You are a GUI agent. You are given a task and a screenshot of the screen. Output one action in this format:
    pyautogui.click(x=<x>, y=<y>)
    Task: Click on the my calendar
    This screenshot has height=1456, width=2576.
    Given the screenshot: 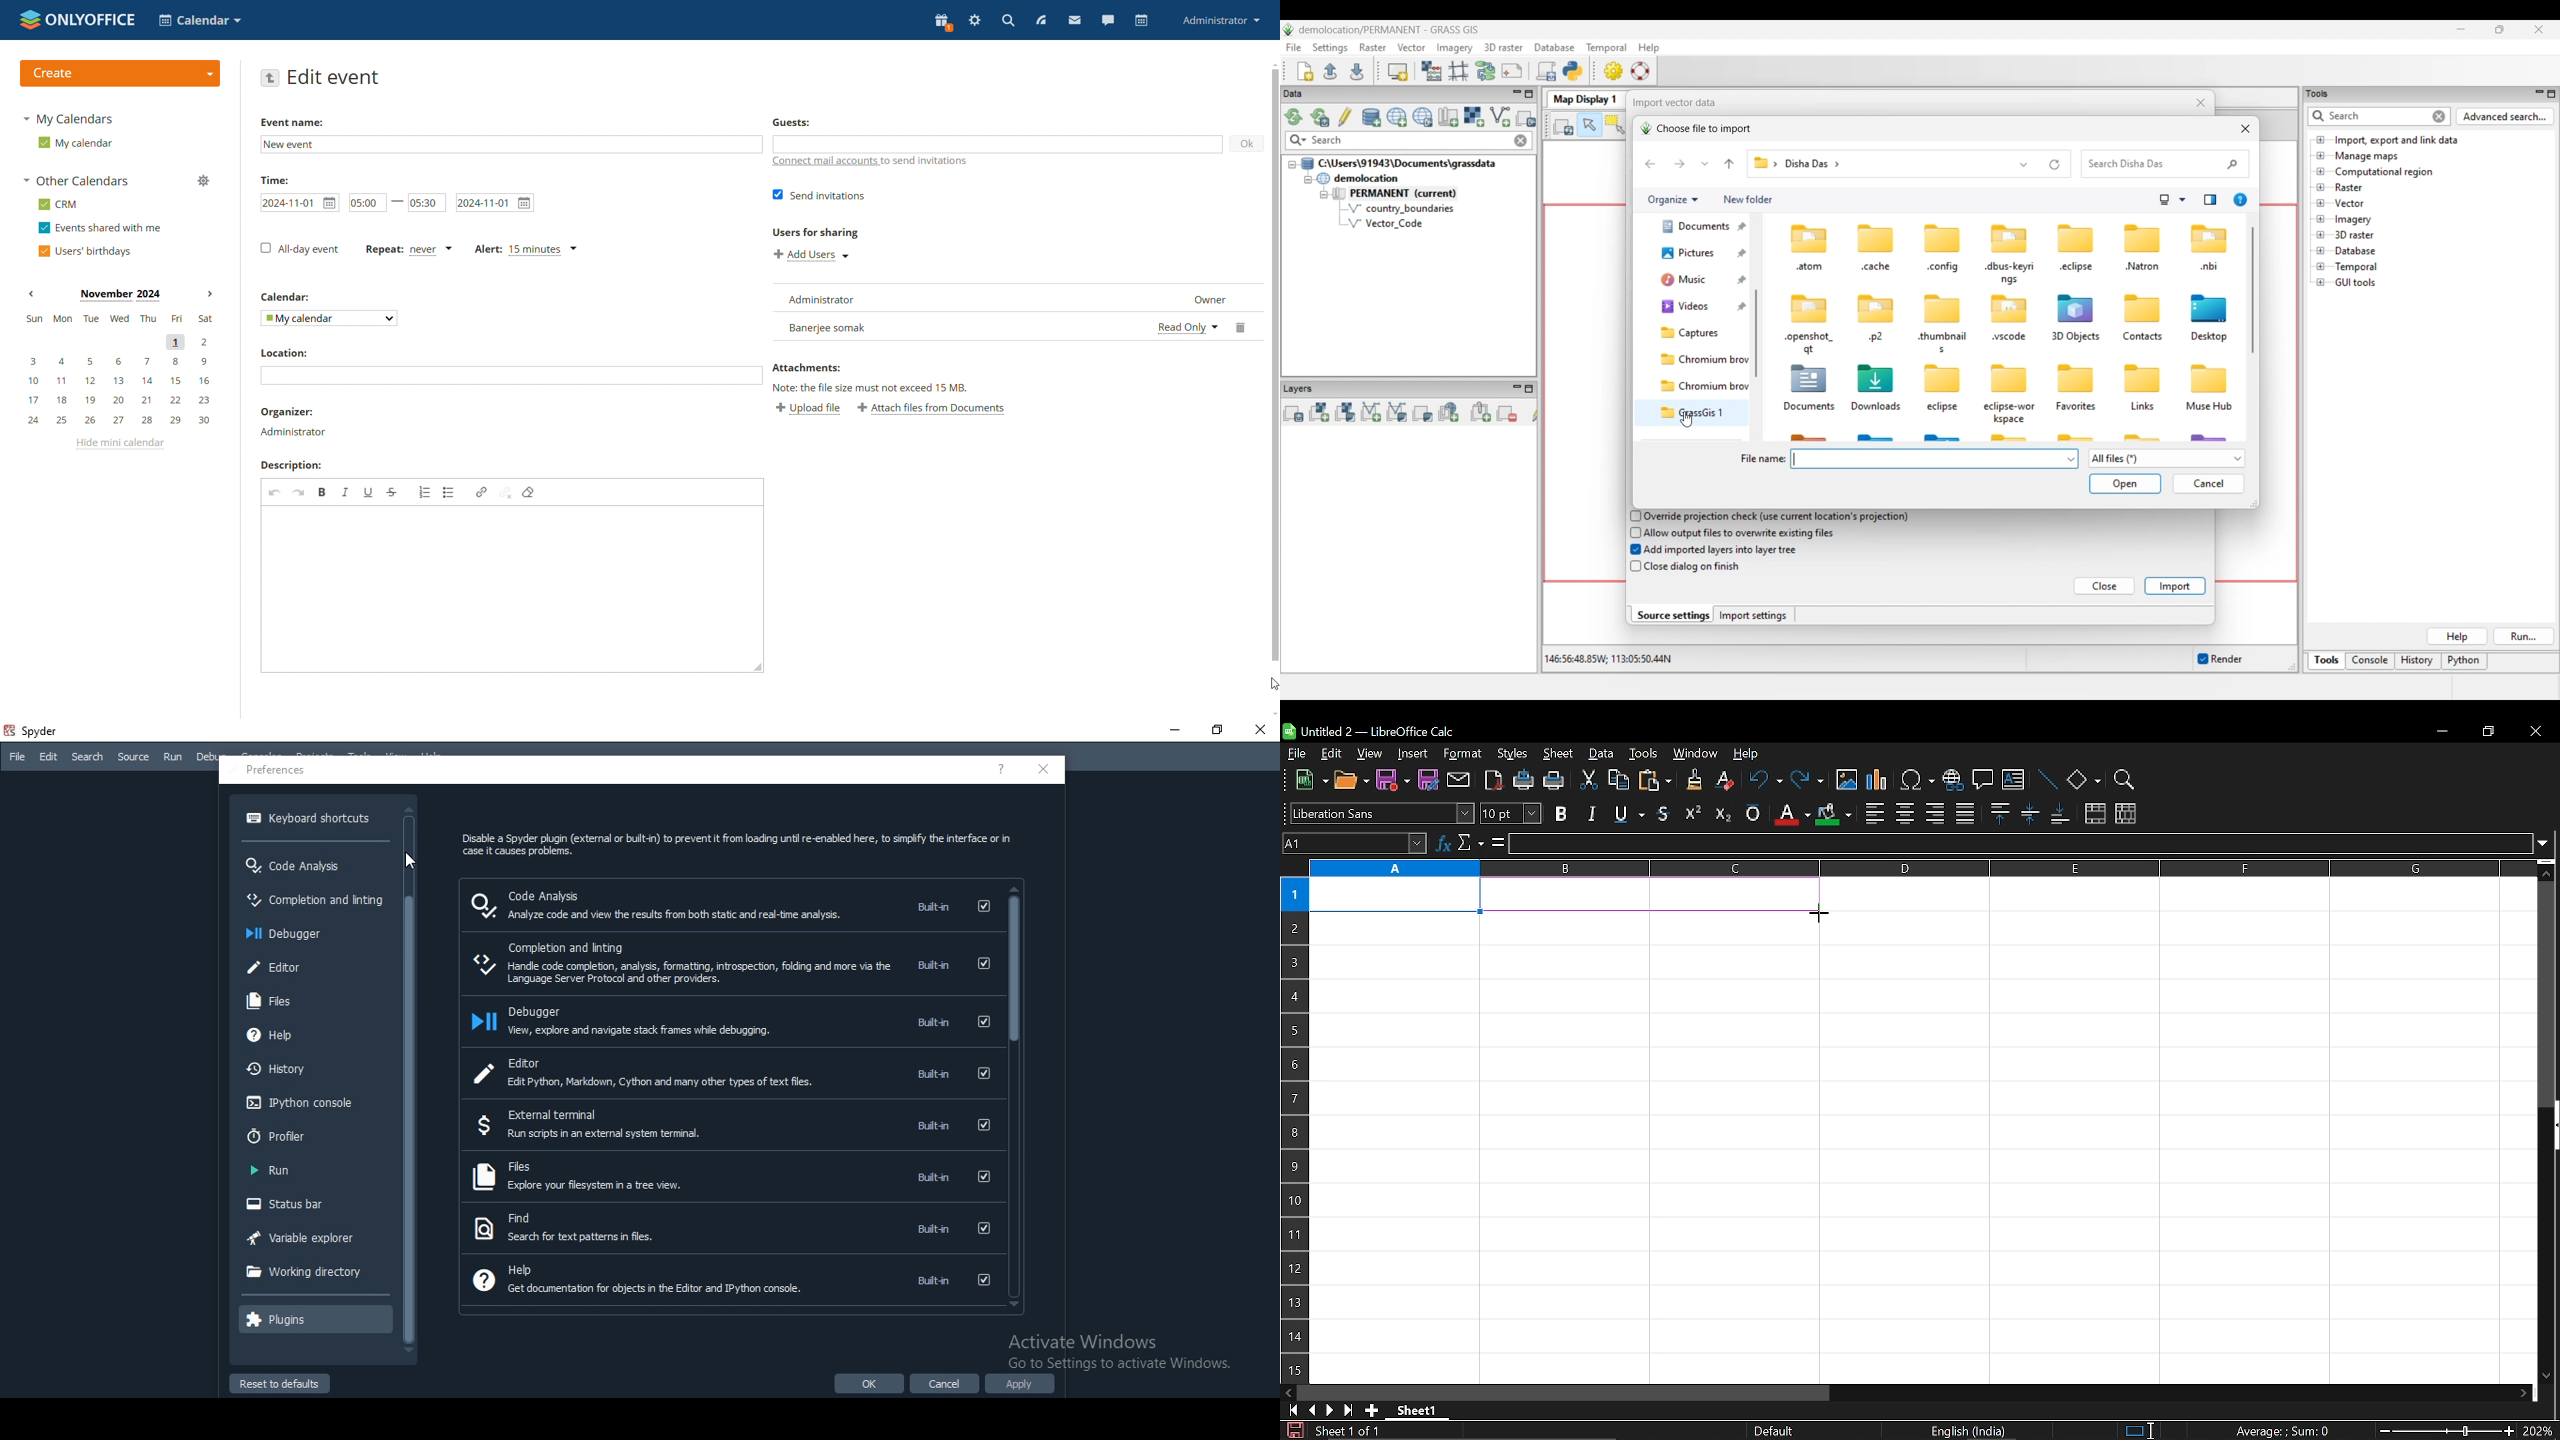 What is the action you would take?
    pyautogui.click(x=77, y=145)
    